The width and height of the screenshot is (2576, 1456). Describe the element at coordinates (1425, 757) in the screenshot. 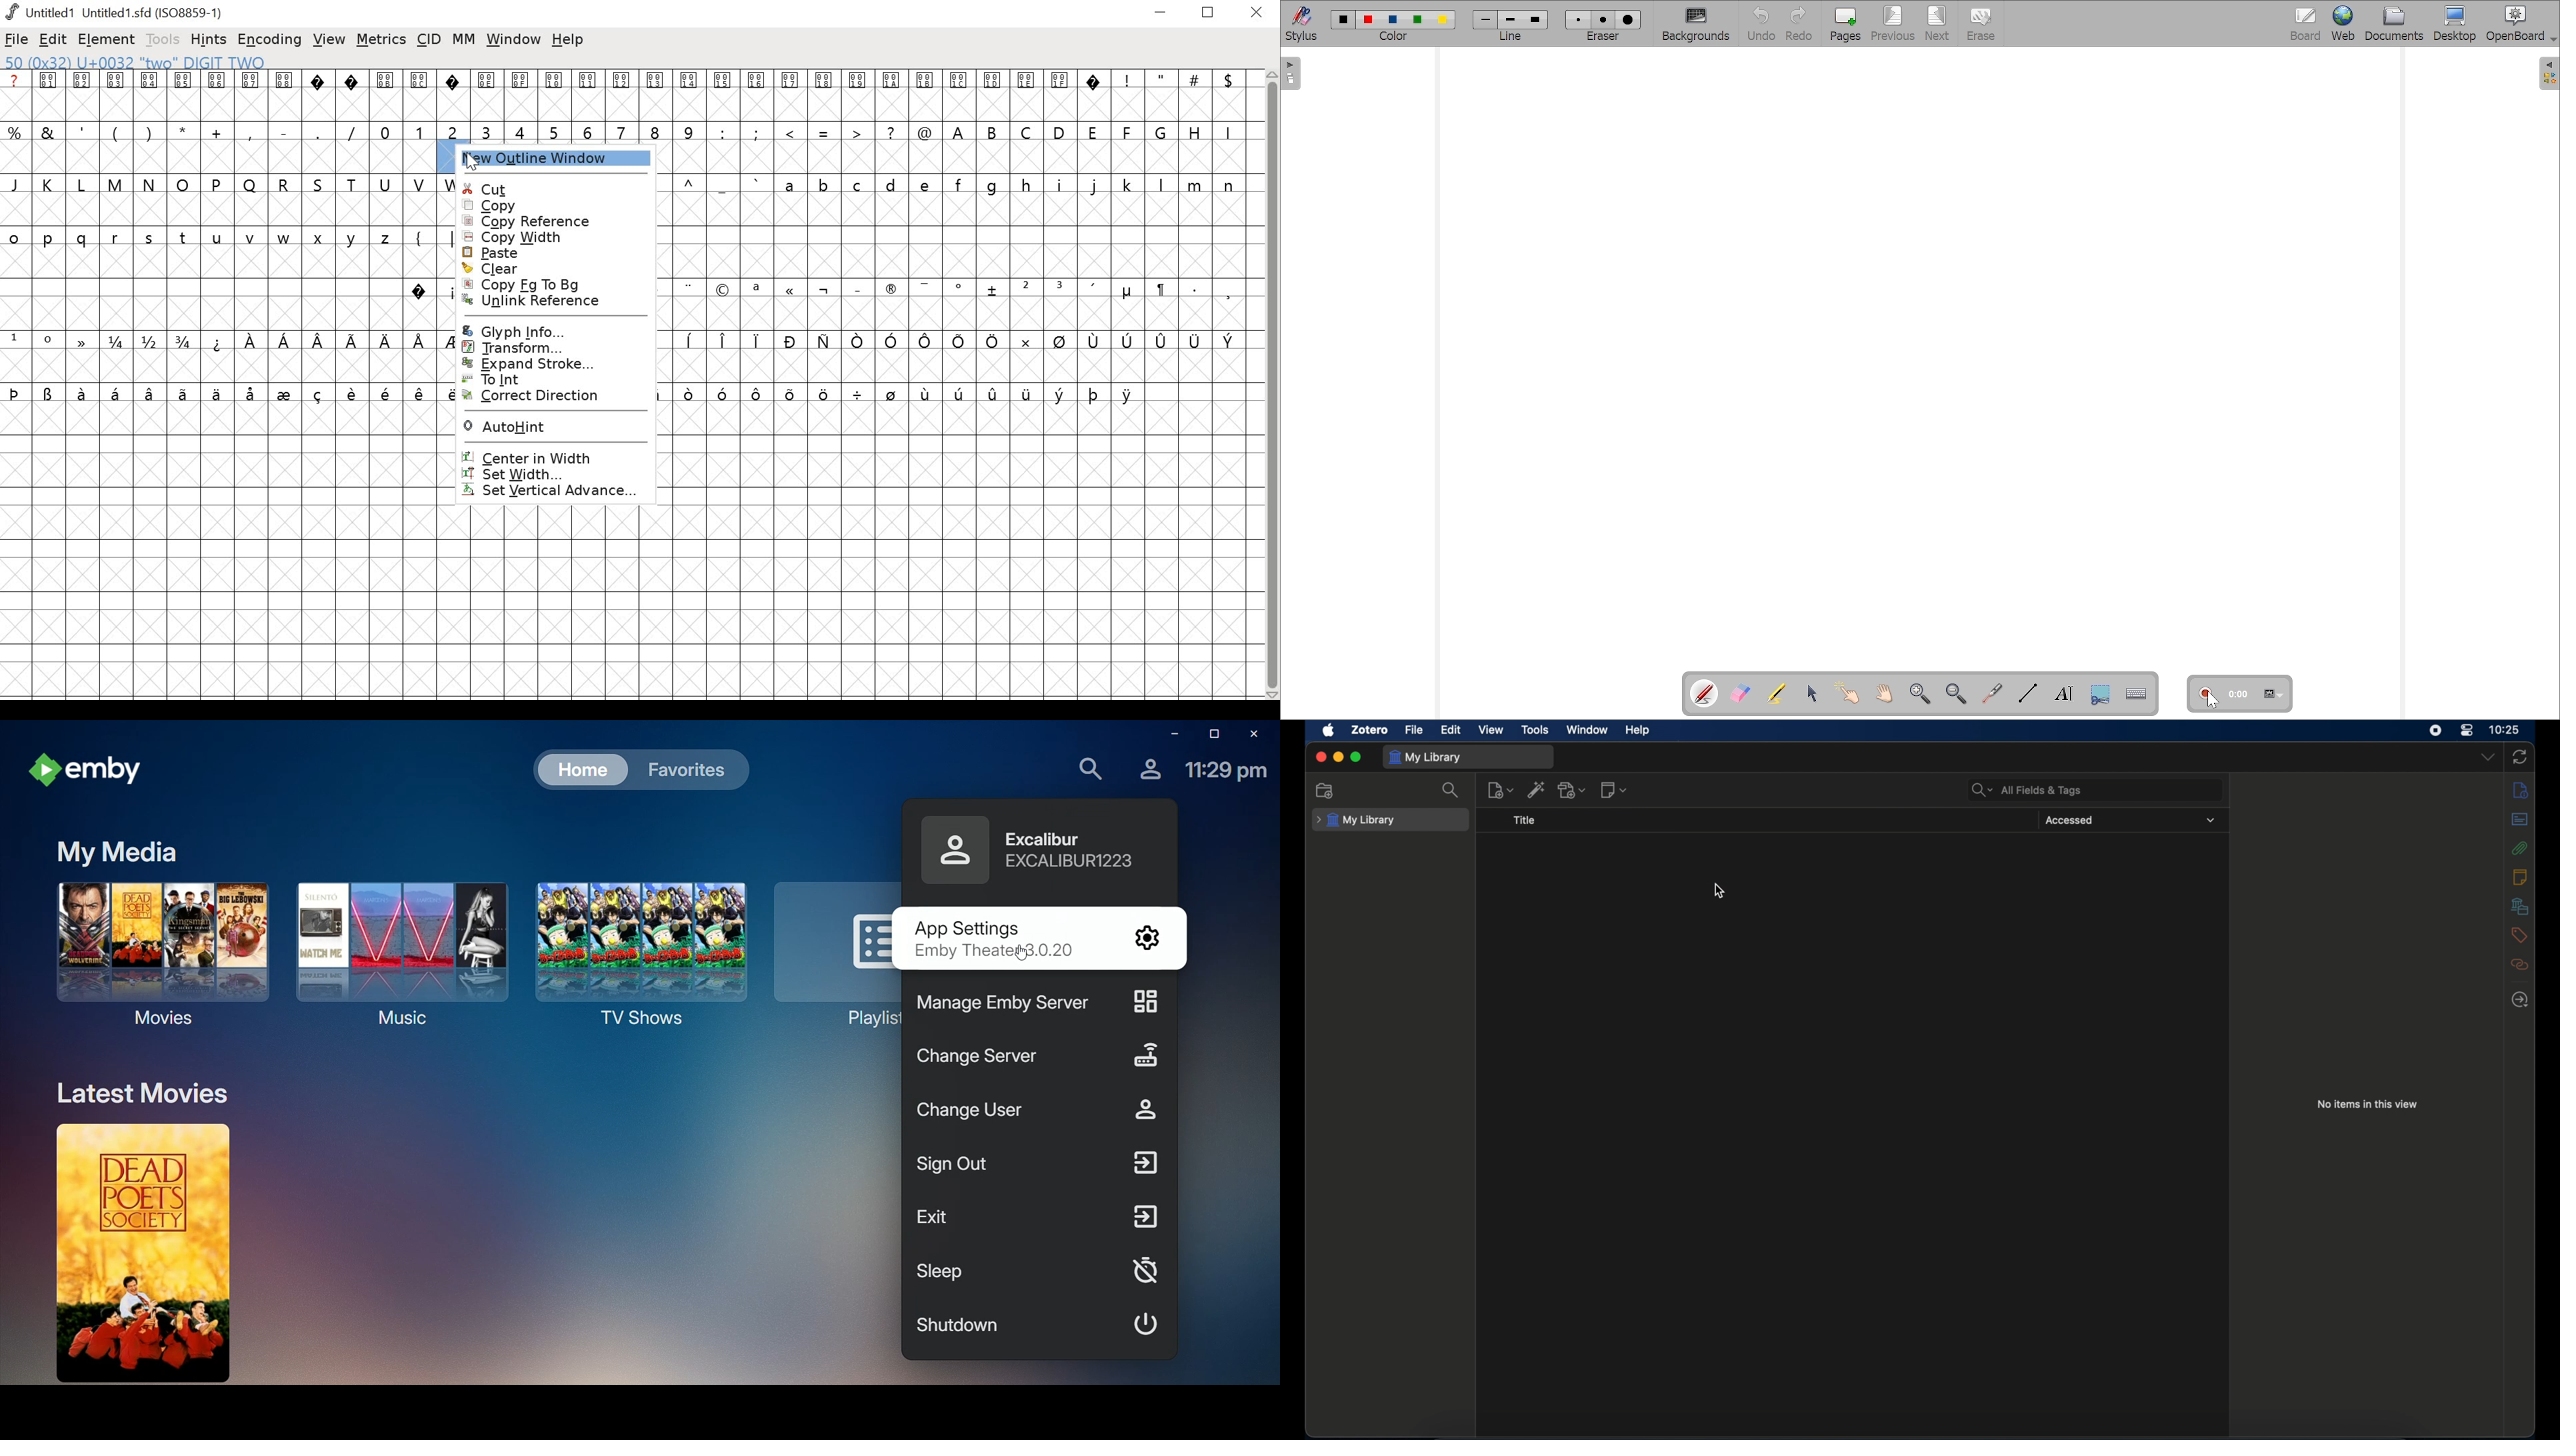

I see `my library` at that location.